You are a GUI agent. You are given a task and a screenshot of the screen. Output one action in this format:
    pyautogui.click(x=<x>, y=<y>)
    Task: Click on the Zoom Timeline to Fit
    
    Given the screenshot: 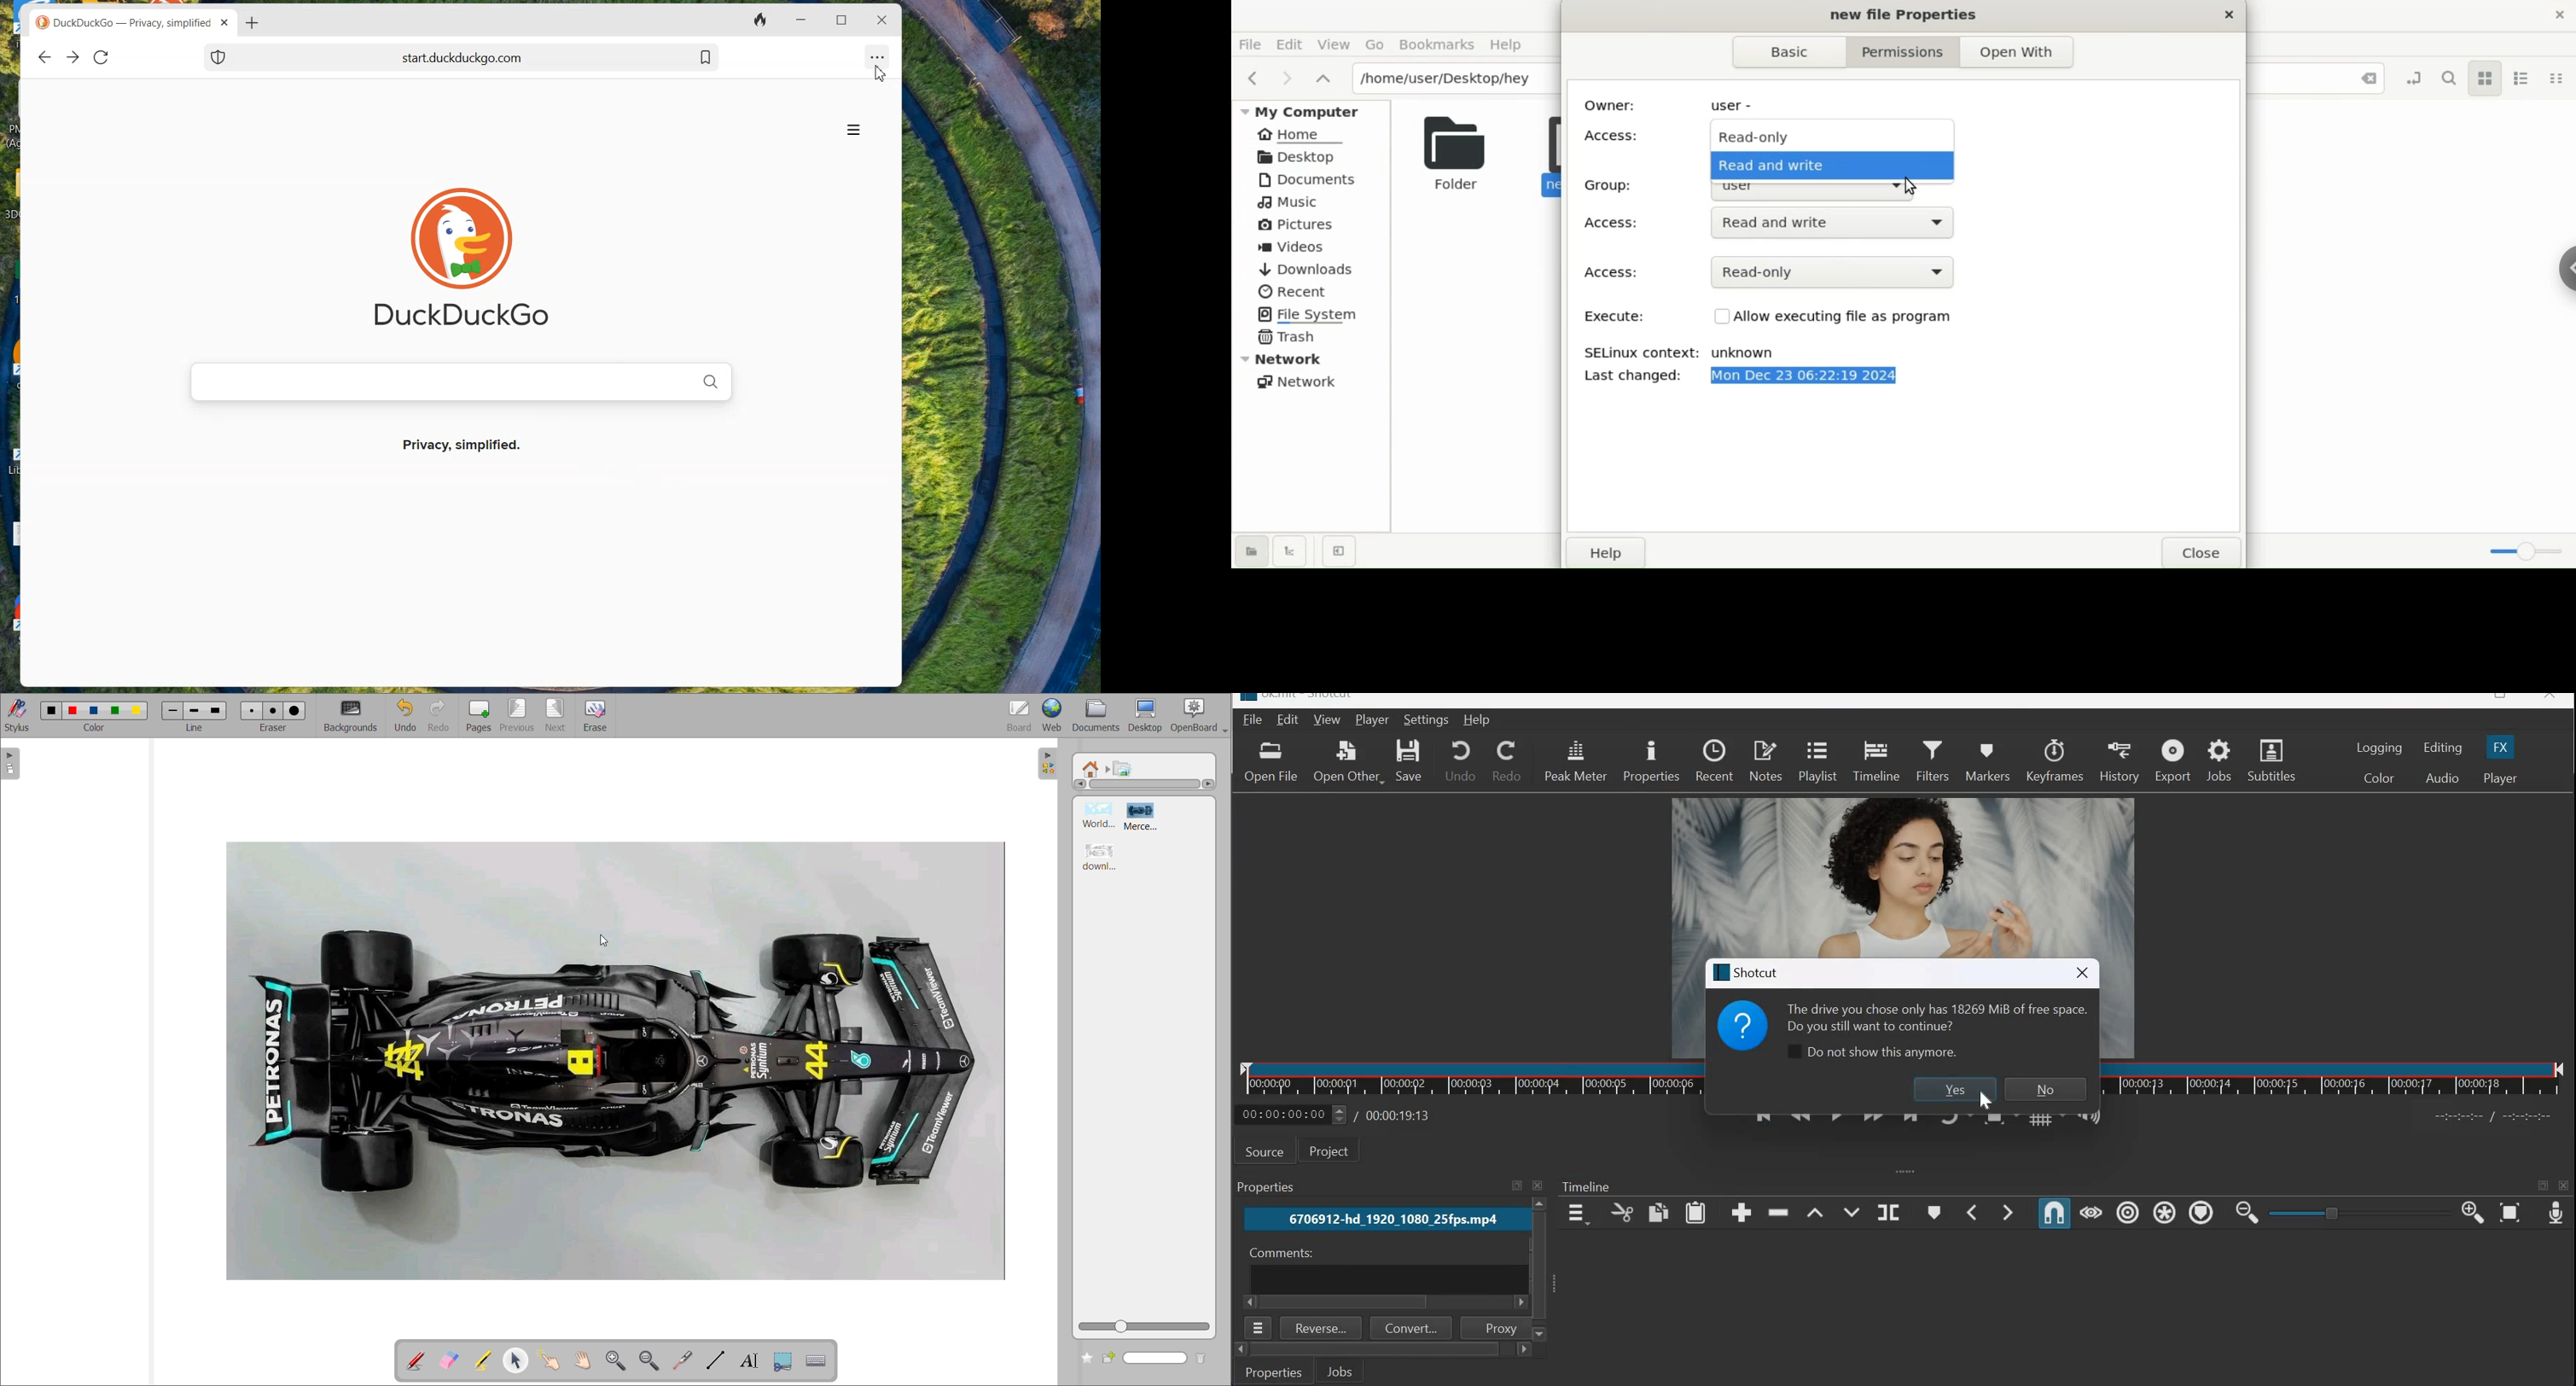 What is the action you would take?
    pyautogui.click(x=2511, y=1214)
    